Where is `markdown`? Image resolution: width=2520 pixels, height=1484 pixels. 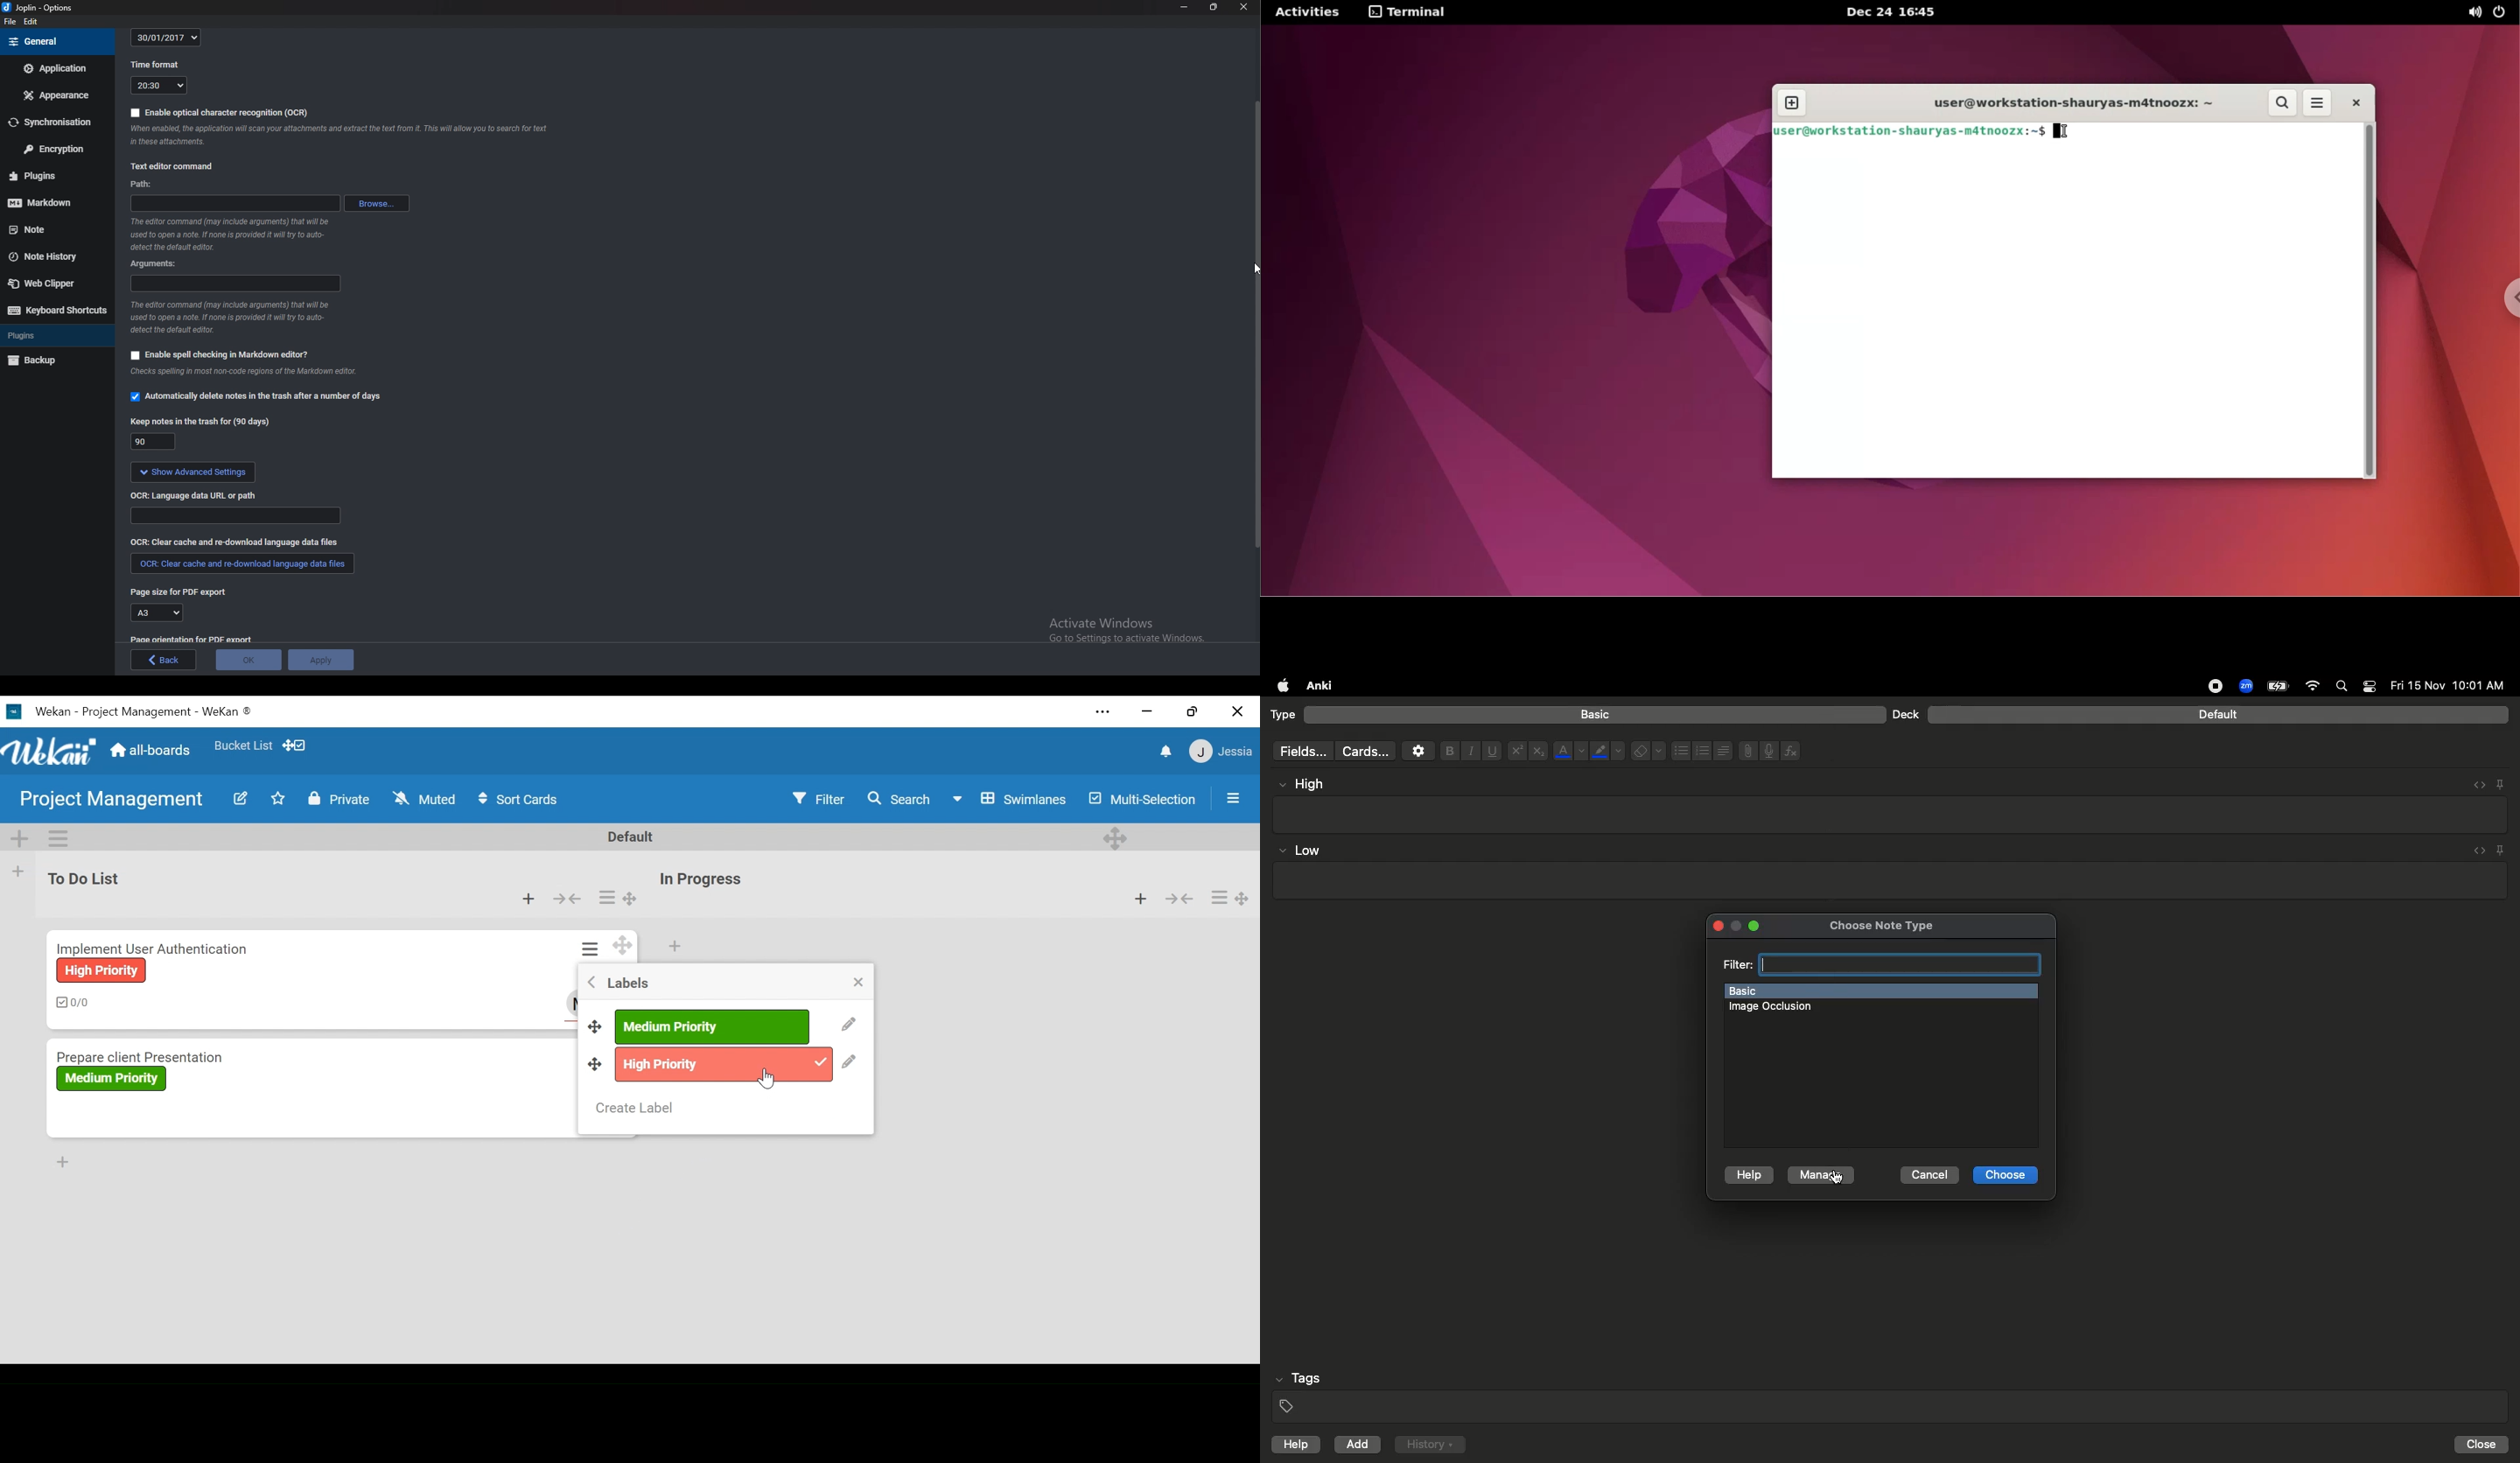
markdown is located at coordinates (54, 203).